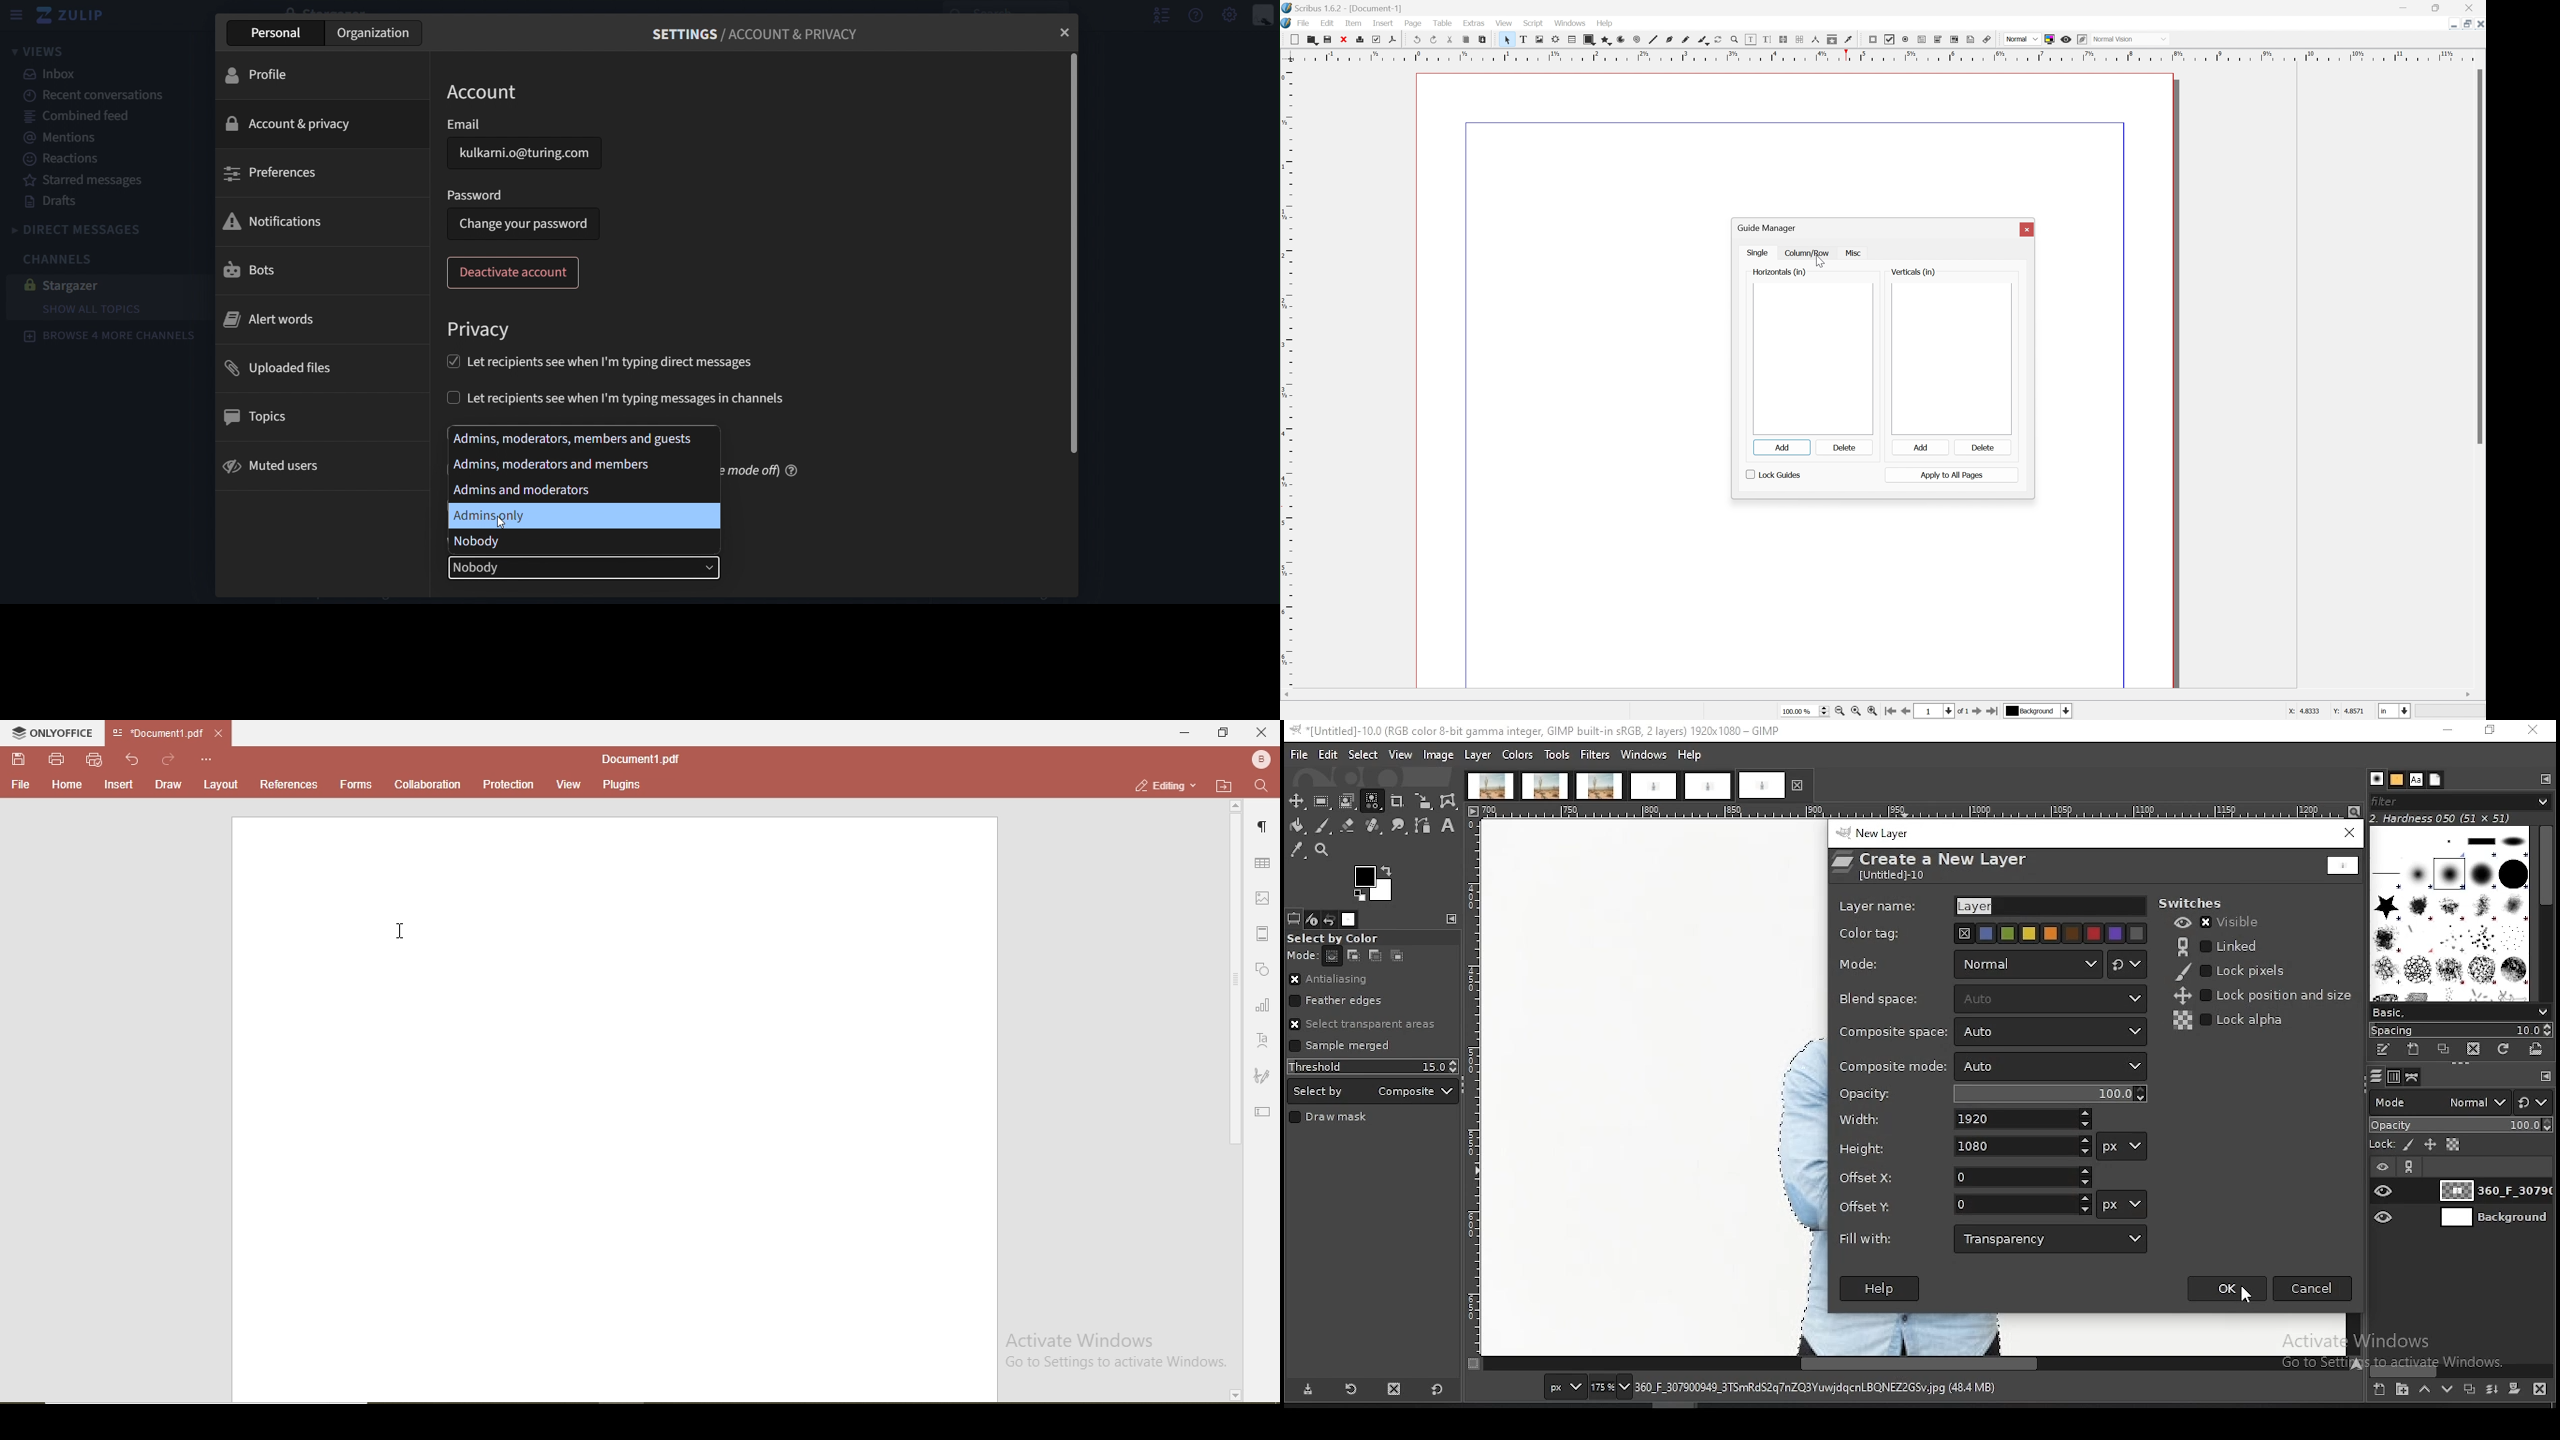  What do you see at coordinates (1653, 39) in the screenshot?
I see `line` at bounding box center [1653, 39].